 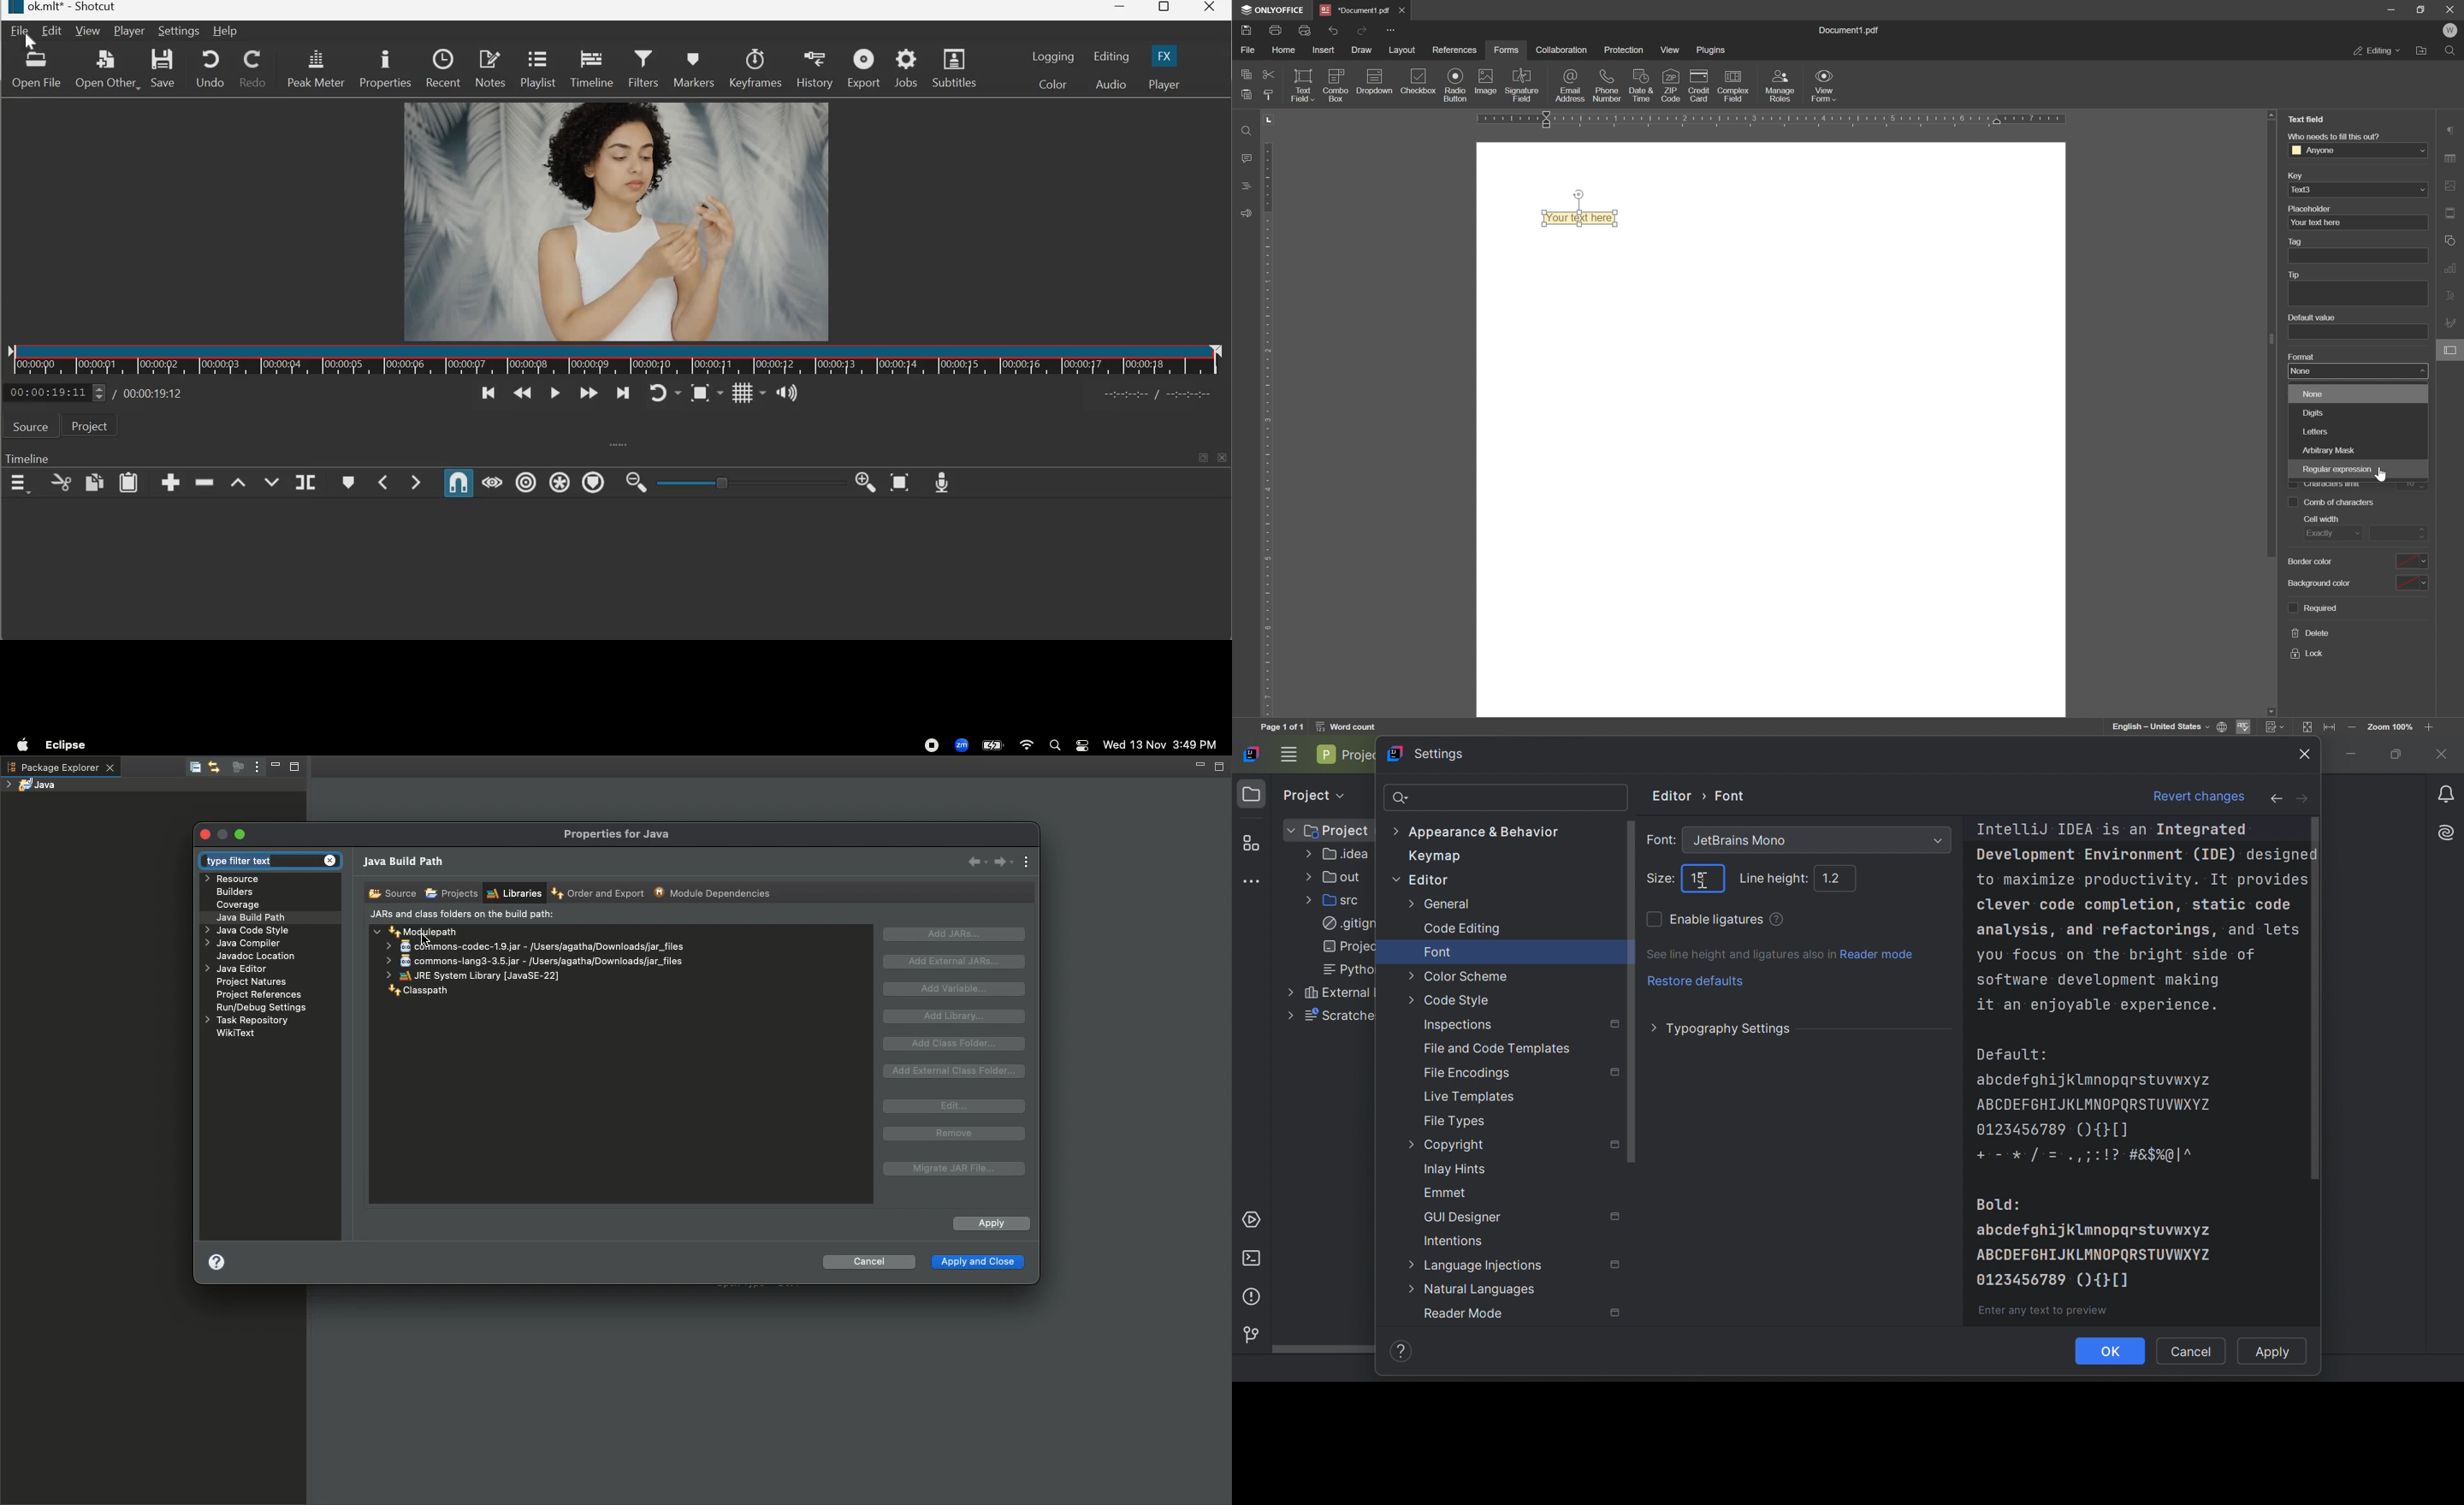 What do you see at coordinates (128, 483) in the screenshot?
I see `paste` at bounding box center [128, 483].